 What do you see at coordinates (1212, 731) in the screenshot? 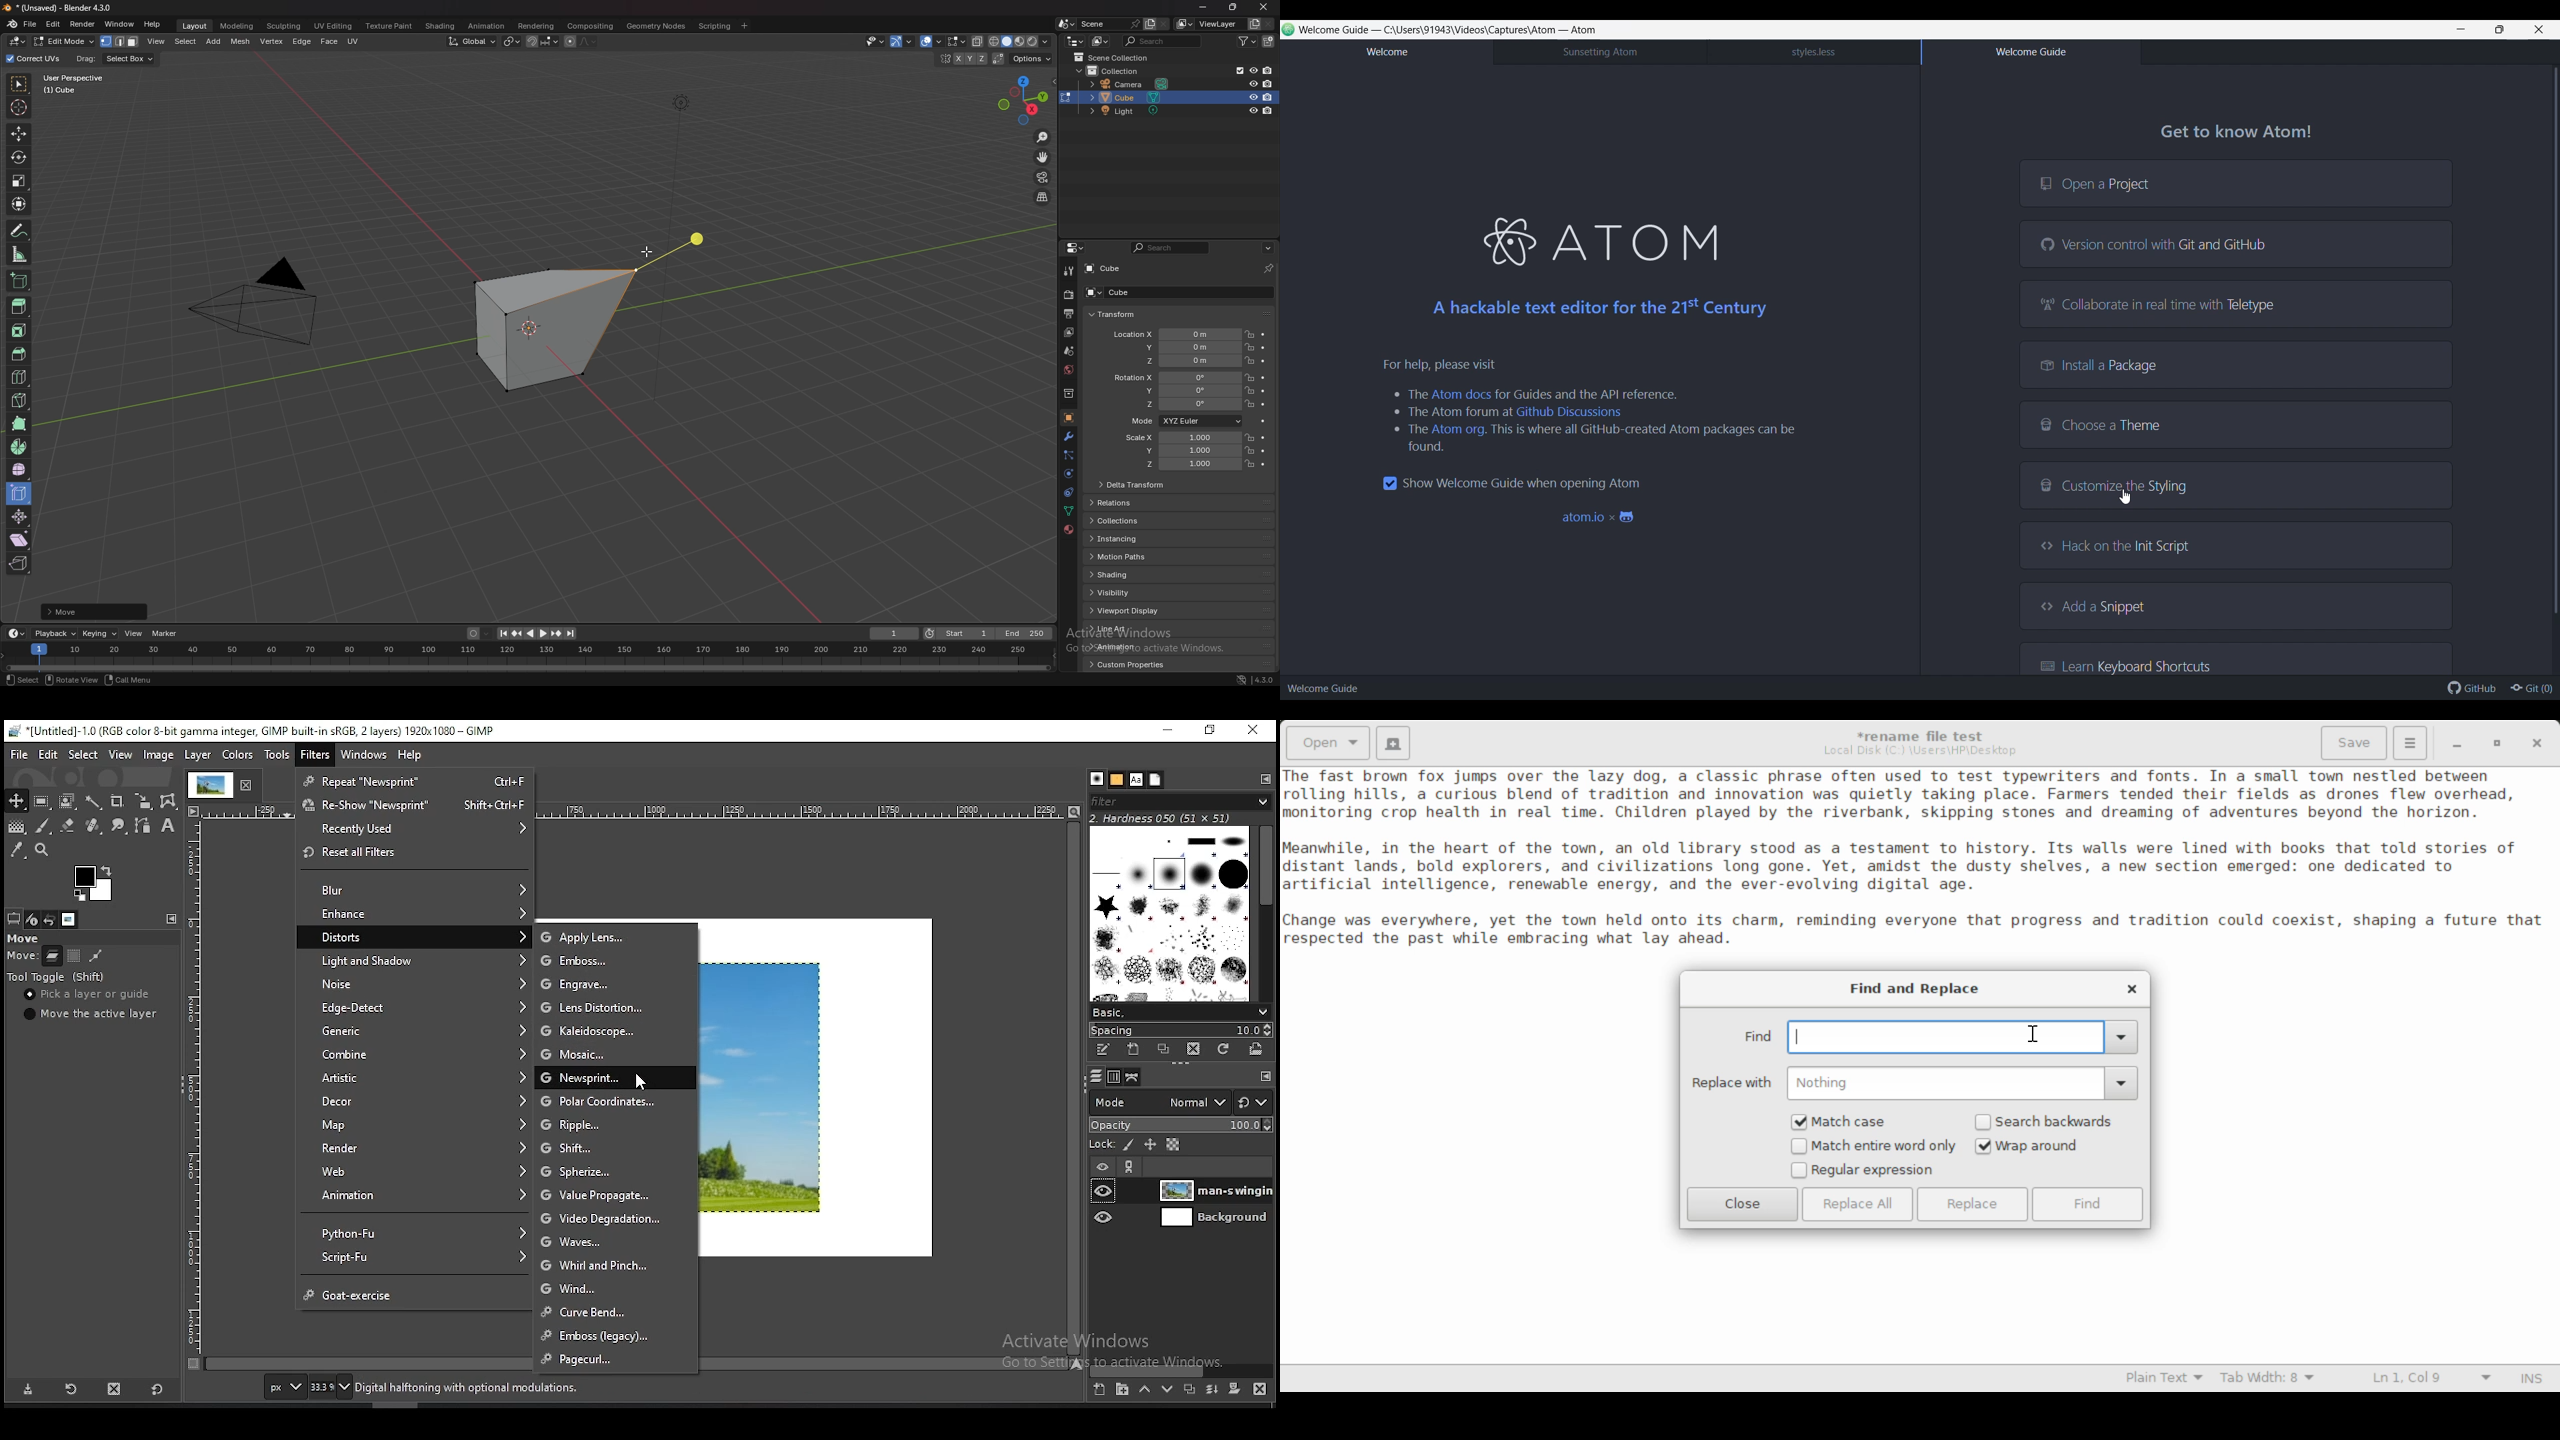
I see `restore` at bounding box center [1212, 731].